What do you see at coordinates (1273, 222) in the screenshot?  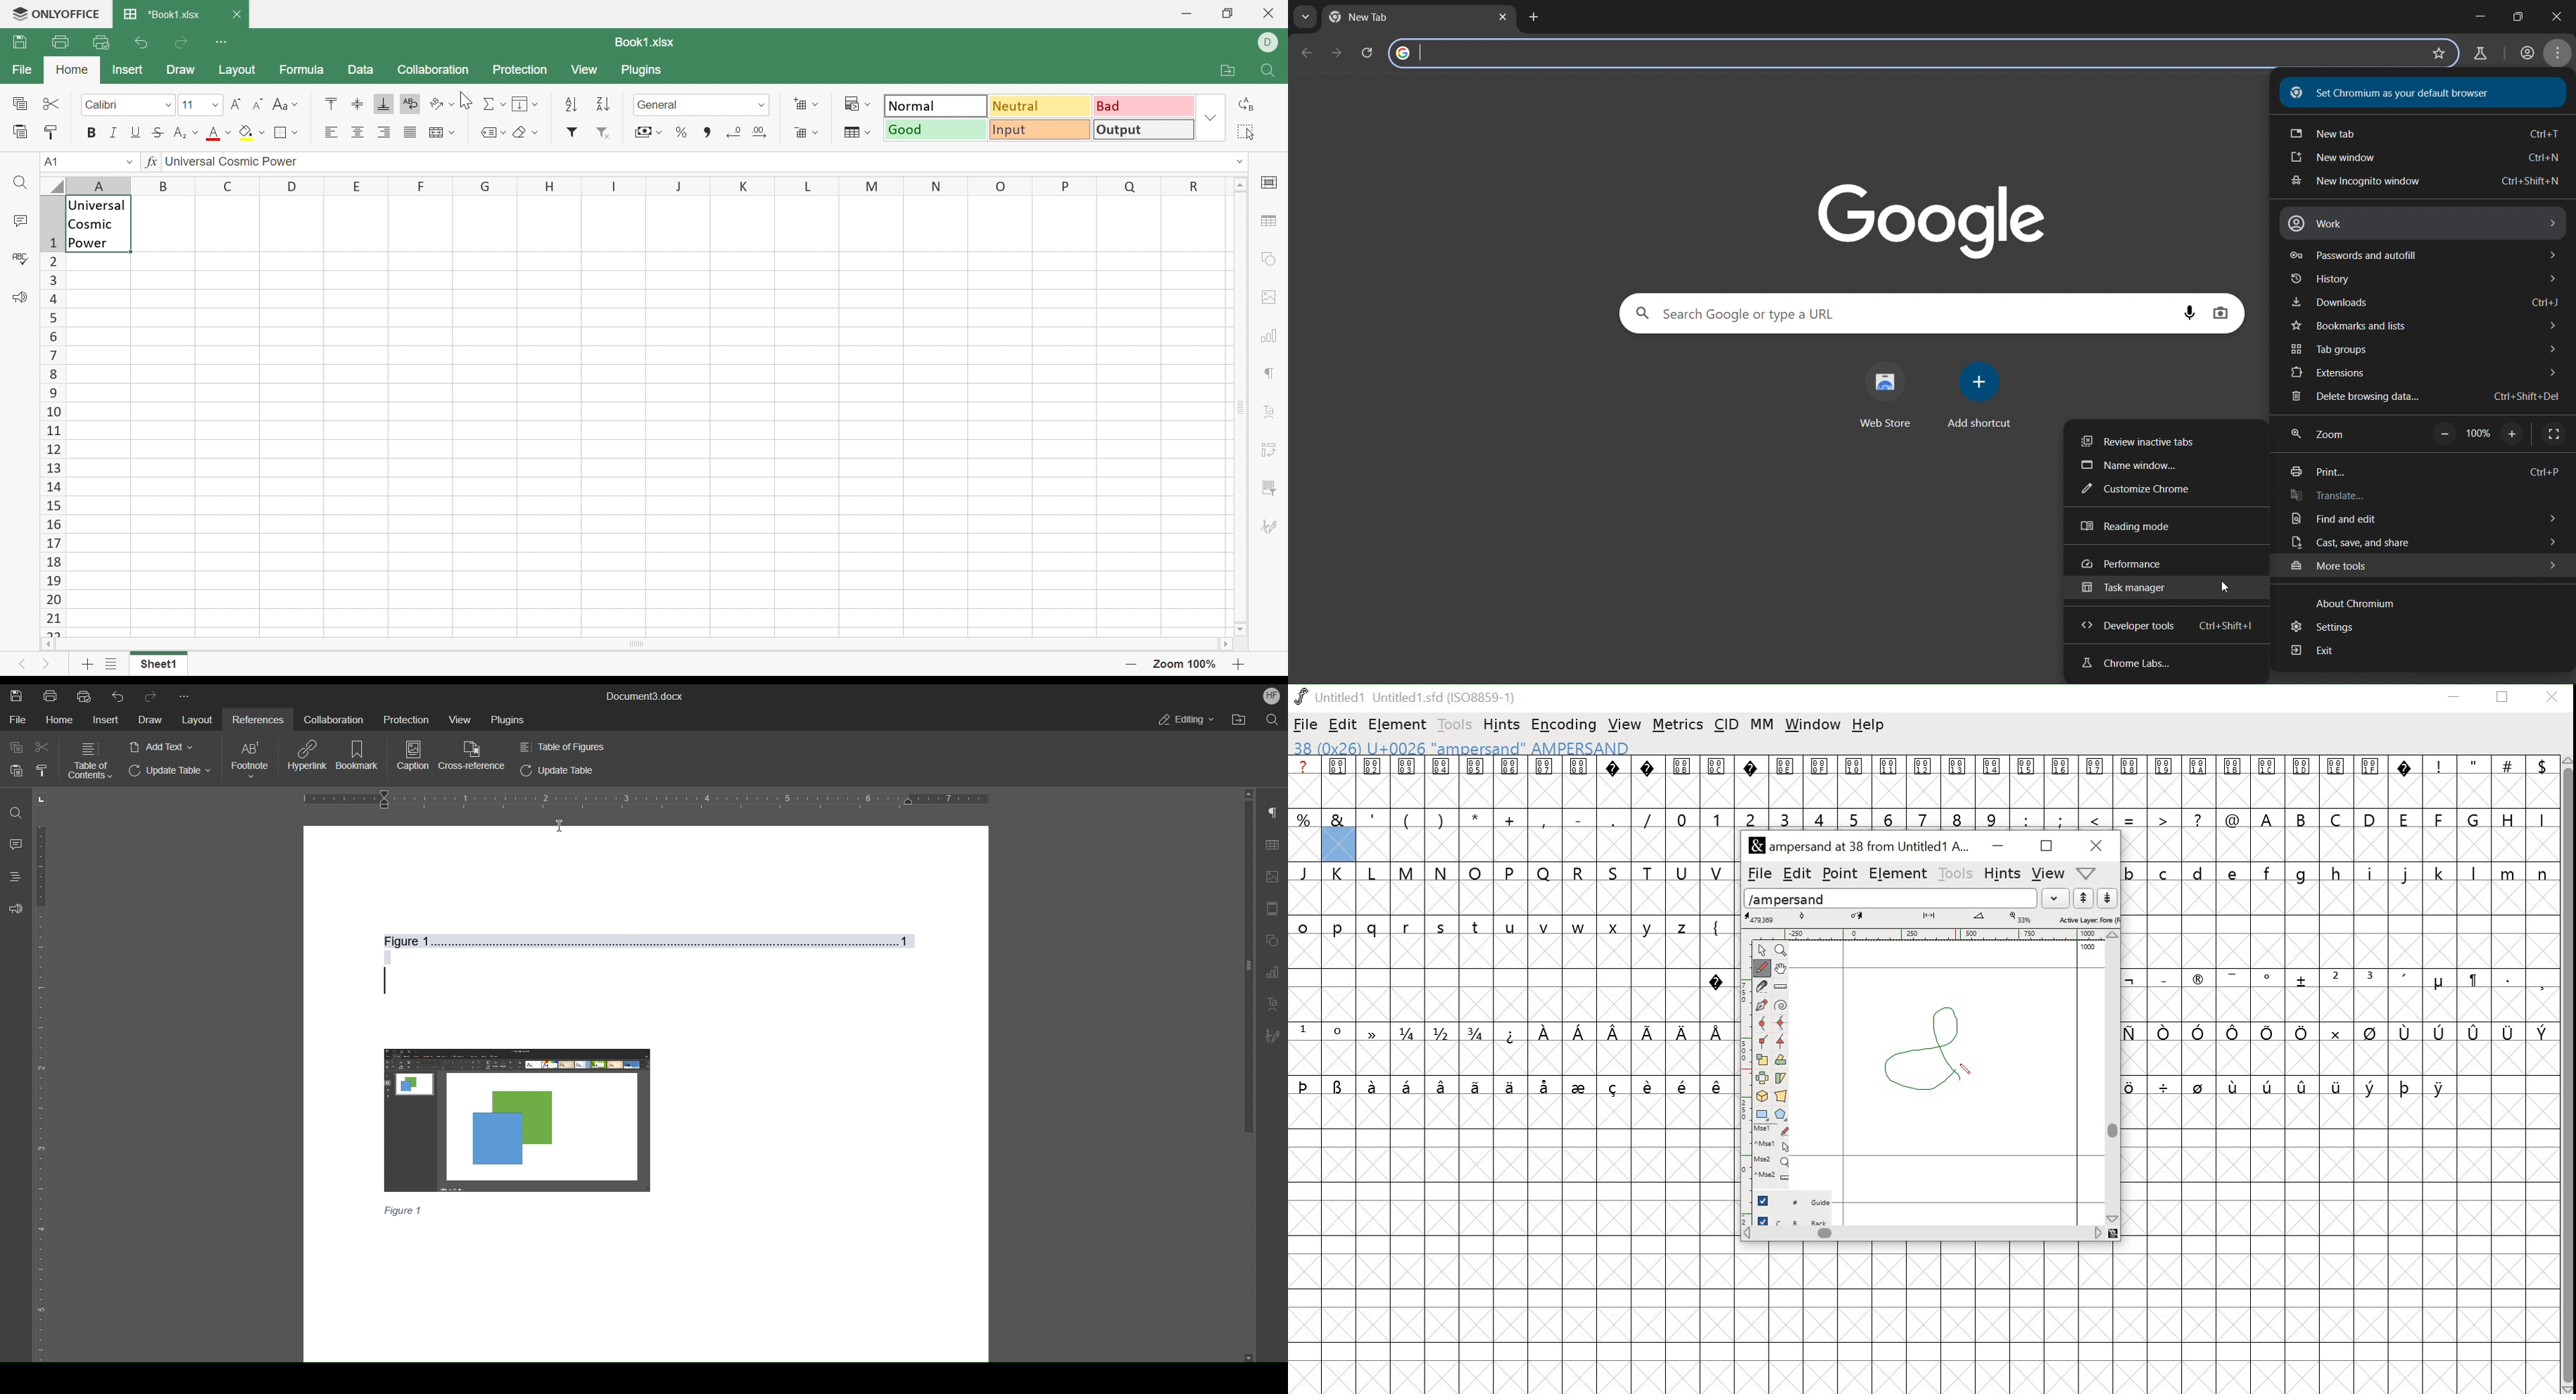 I see `table settings` at bounding box center [1273, 222].